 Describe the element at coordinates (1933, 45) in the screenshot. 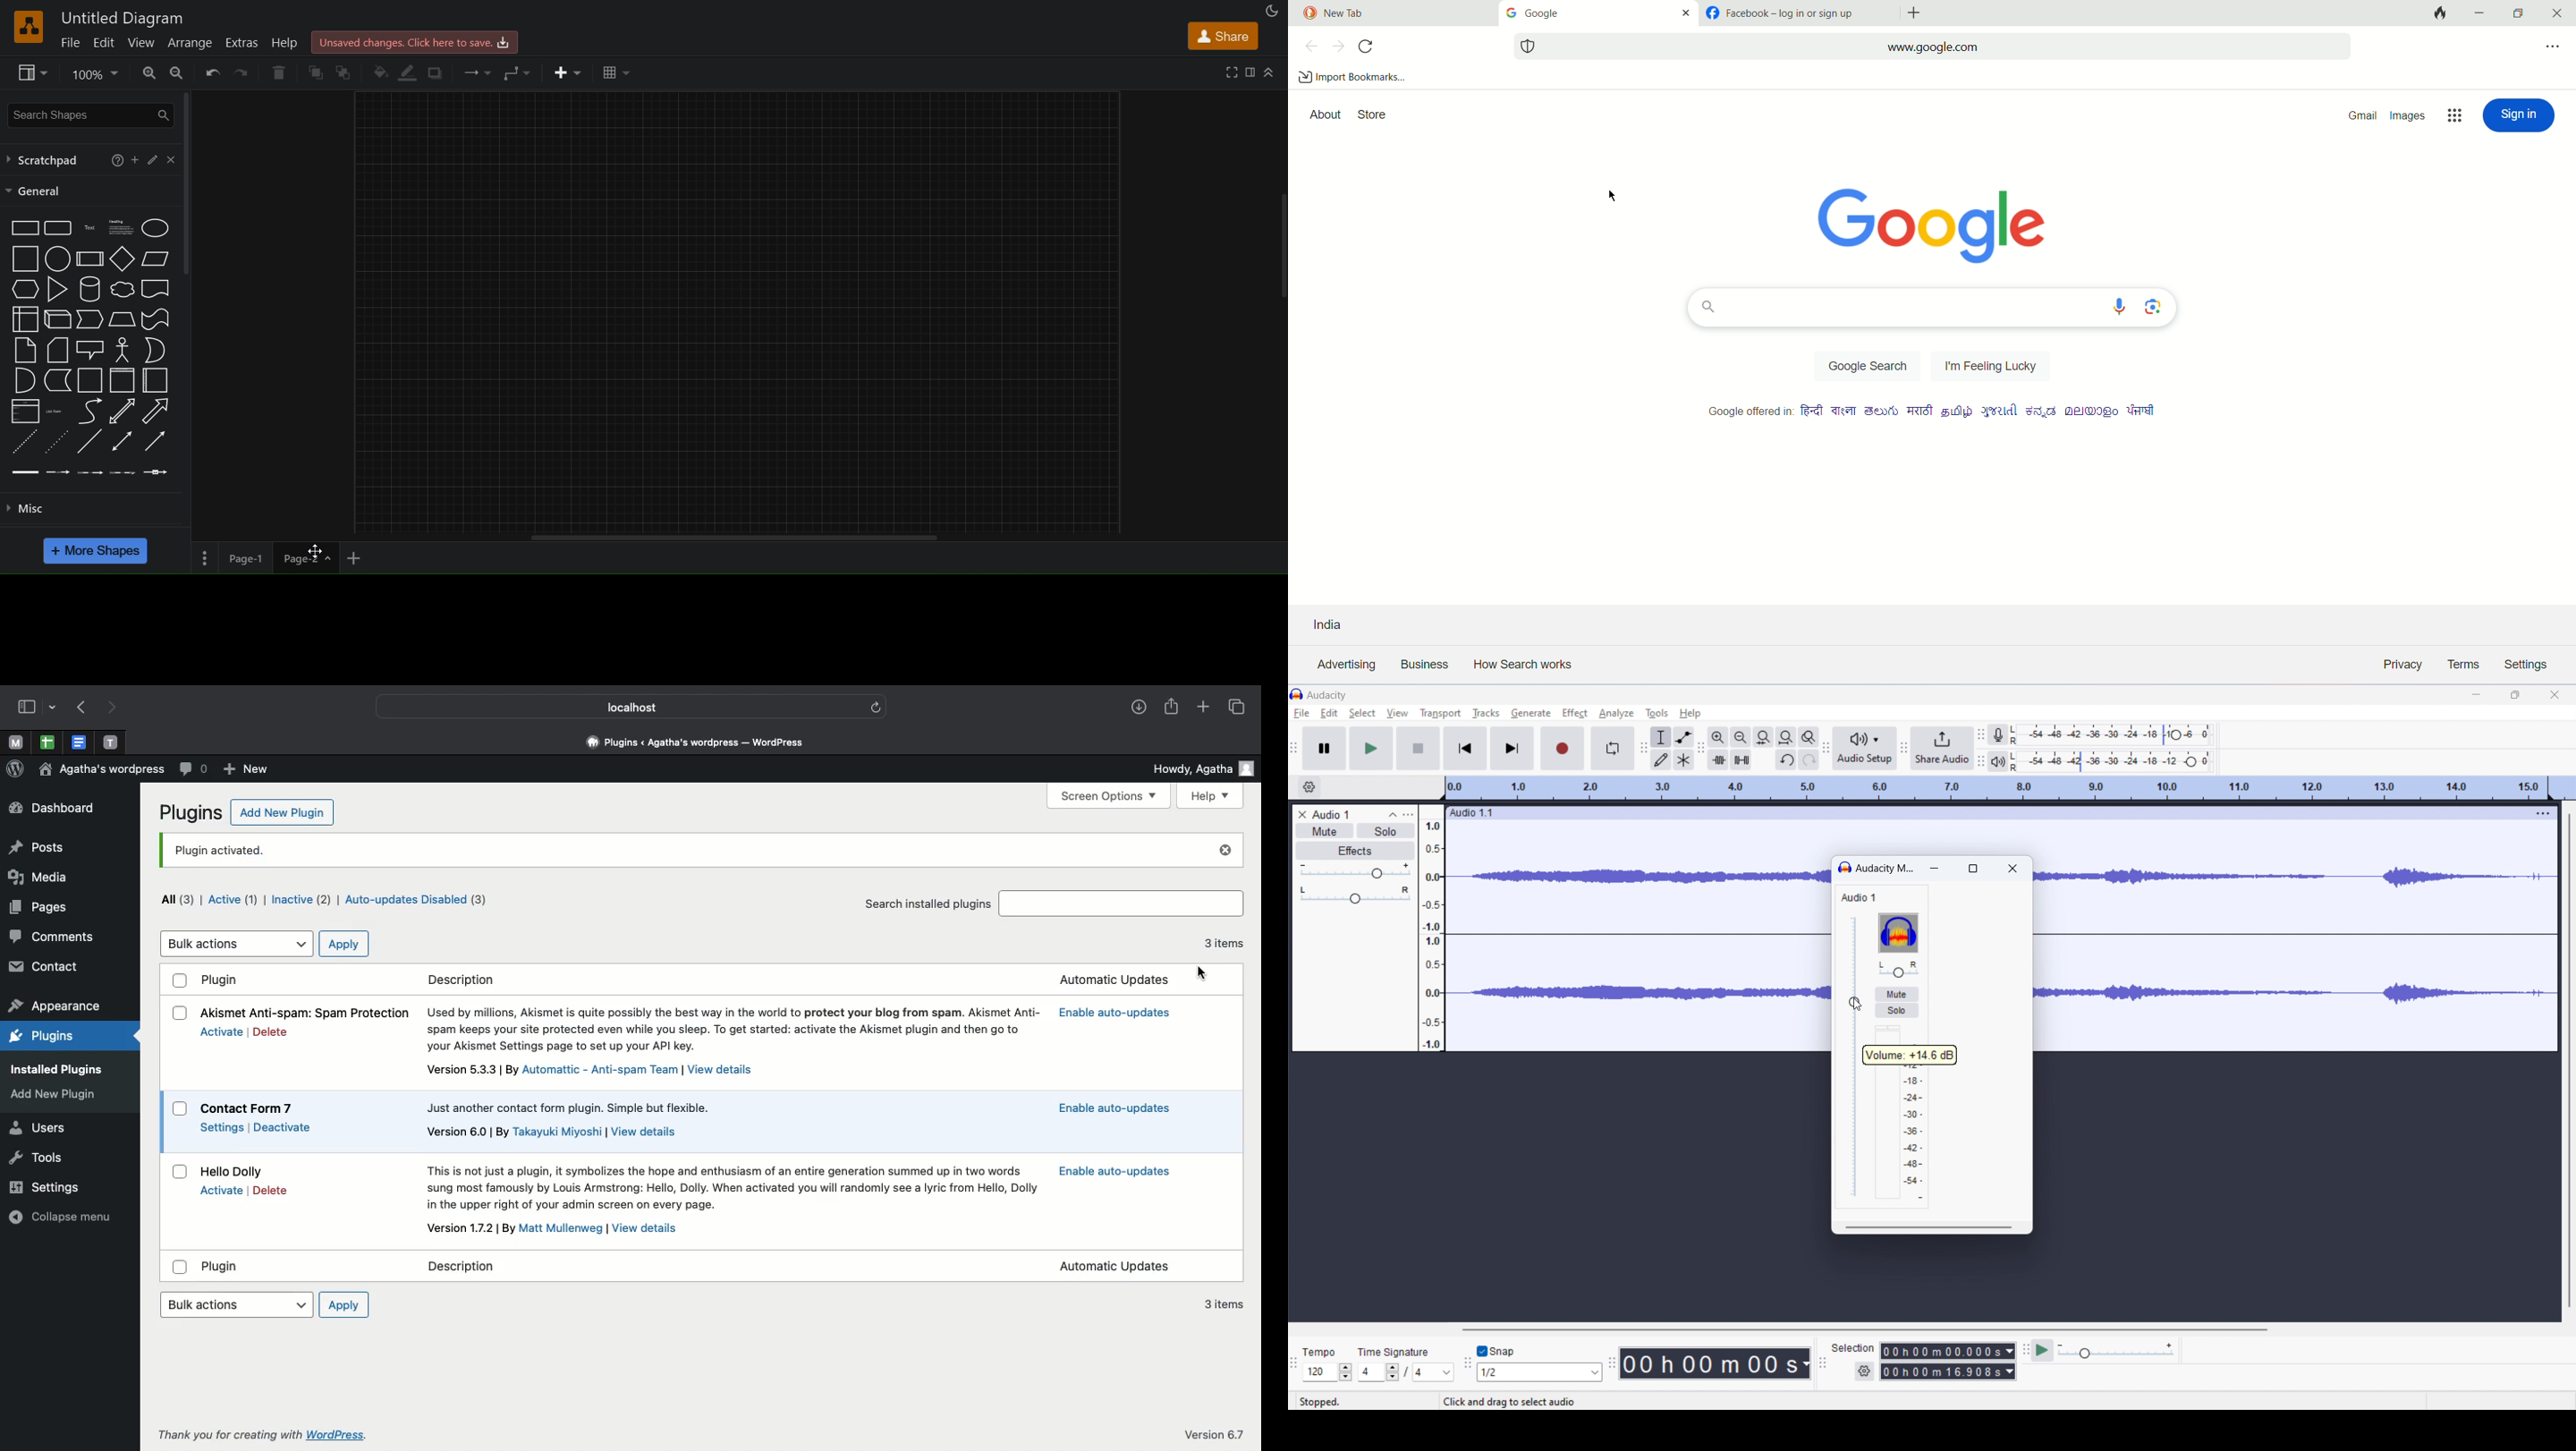

I see `search` at that location.